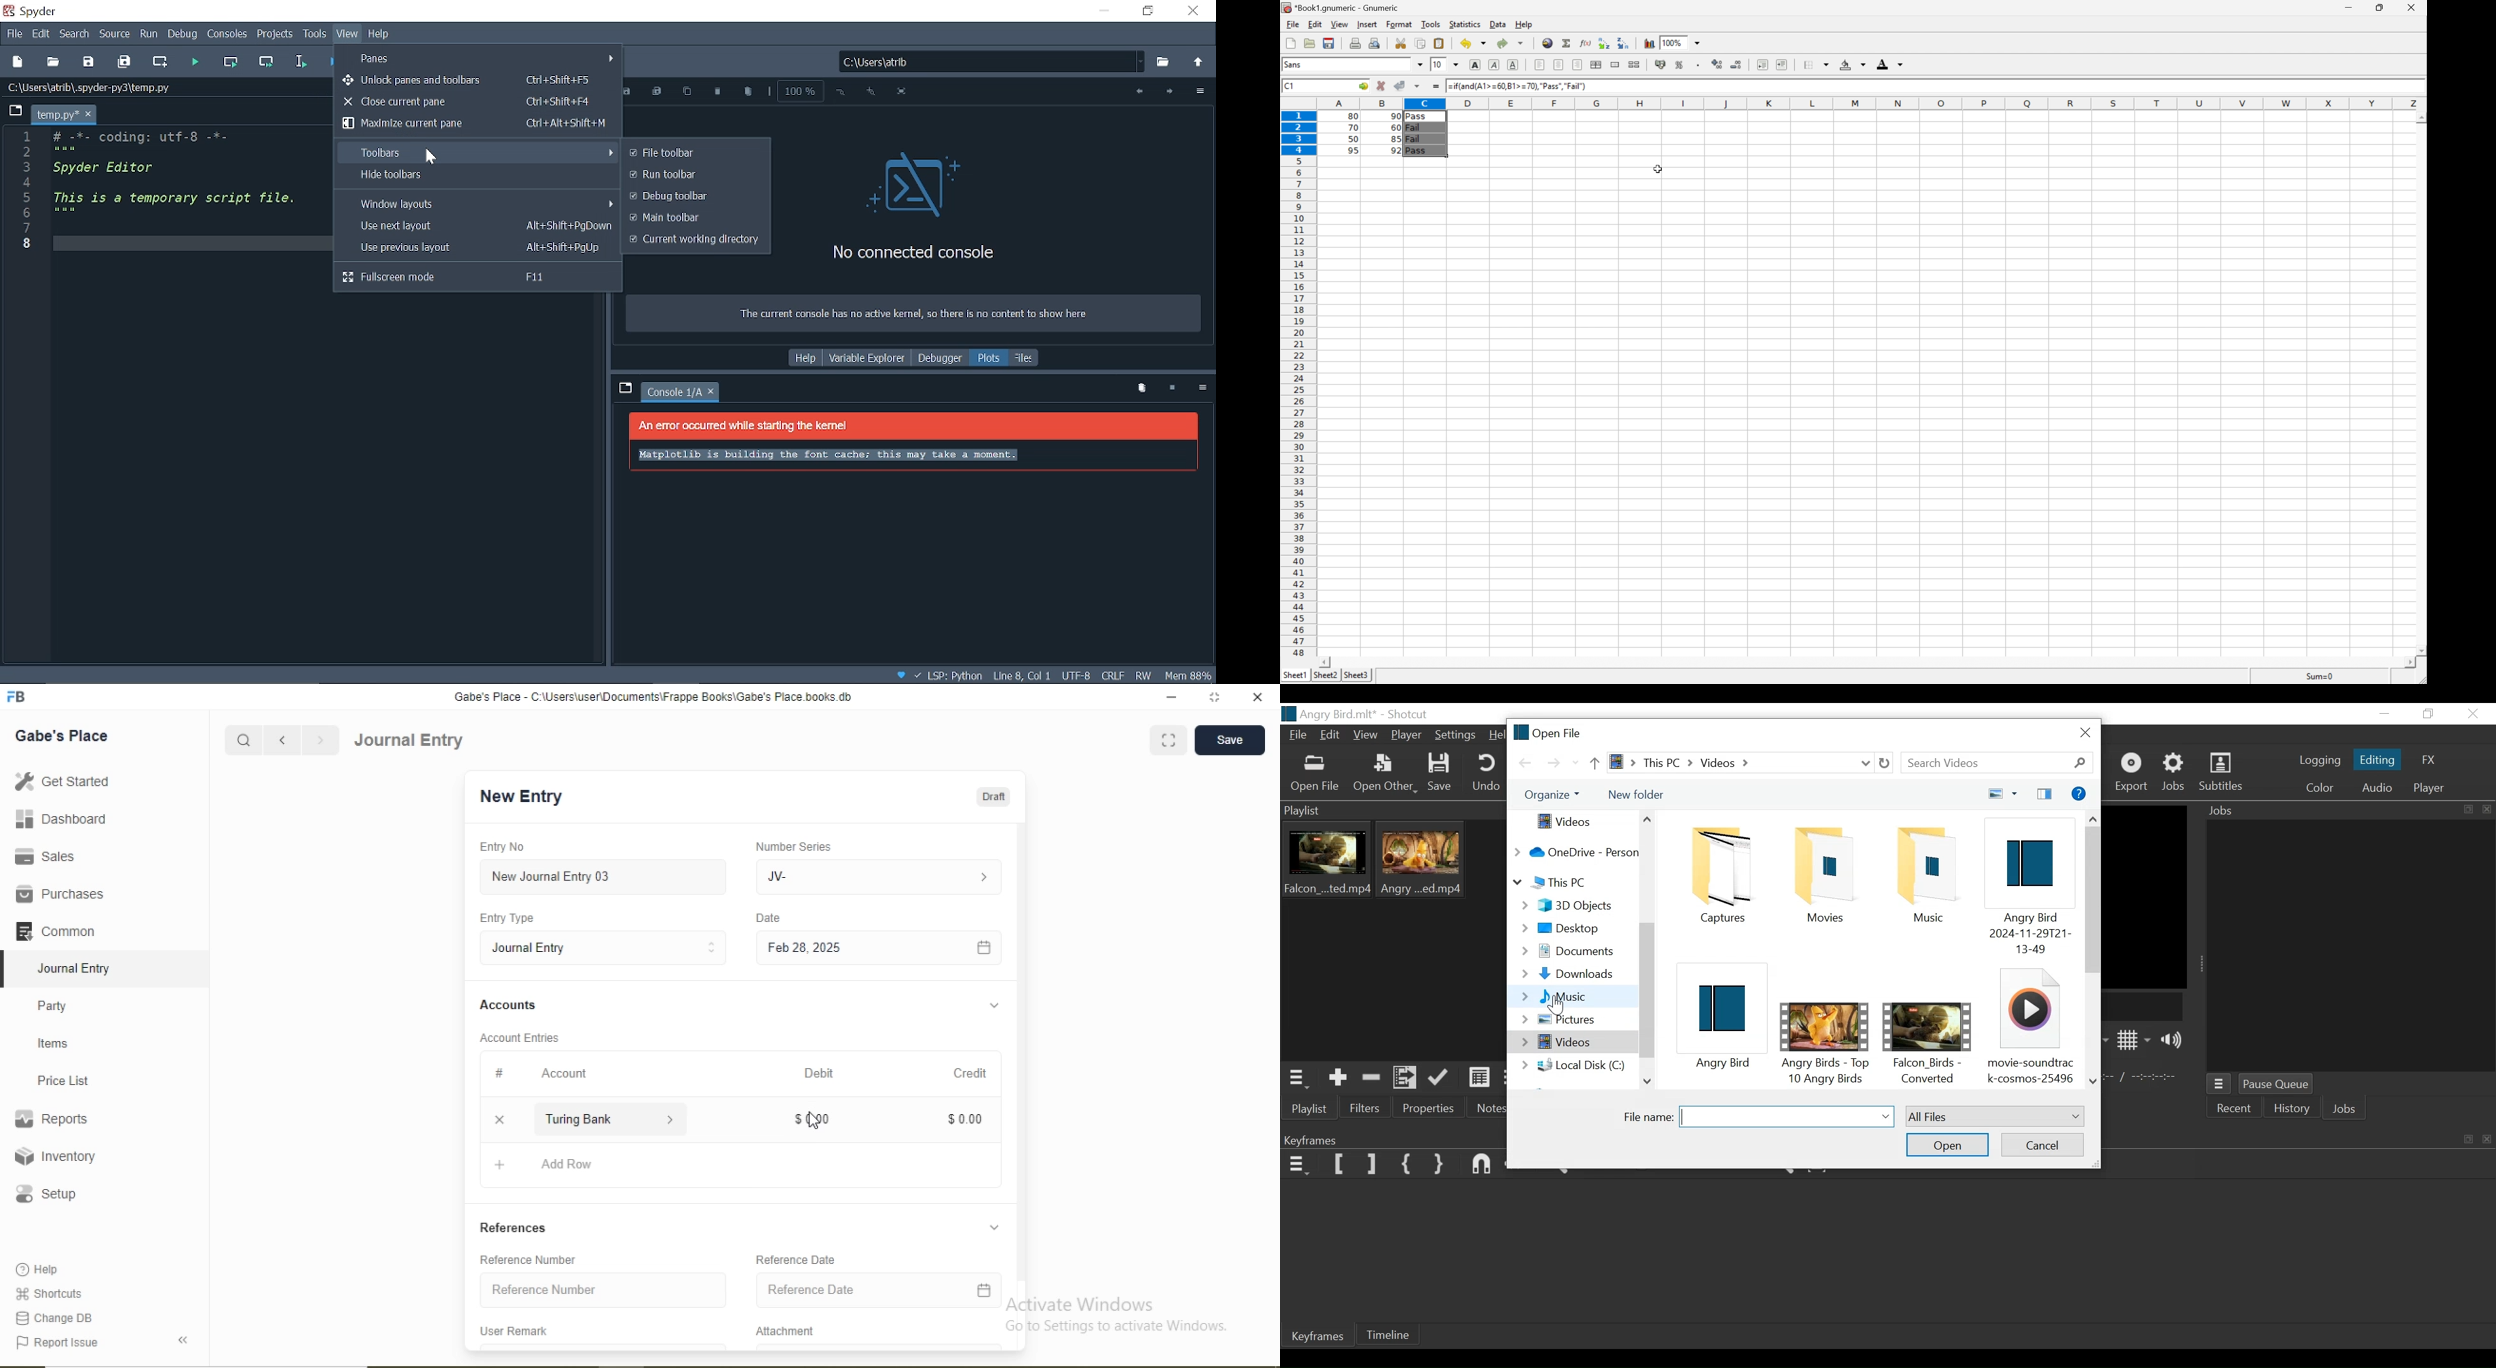 The height and width of the screenshot is (1372, 2520). I want to click on Add, so click(500, 1165).